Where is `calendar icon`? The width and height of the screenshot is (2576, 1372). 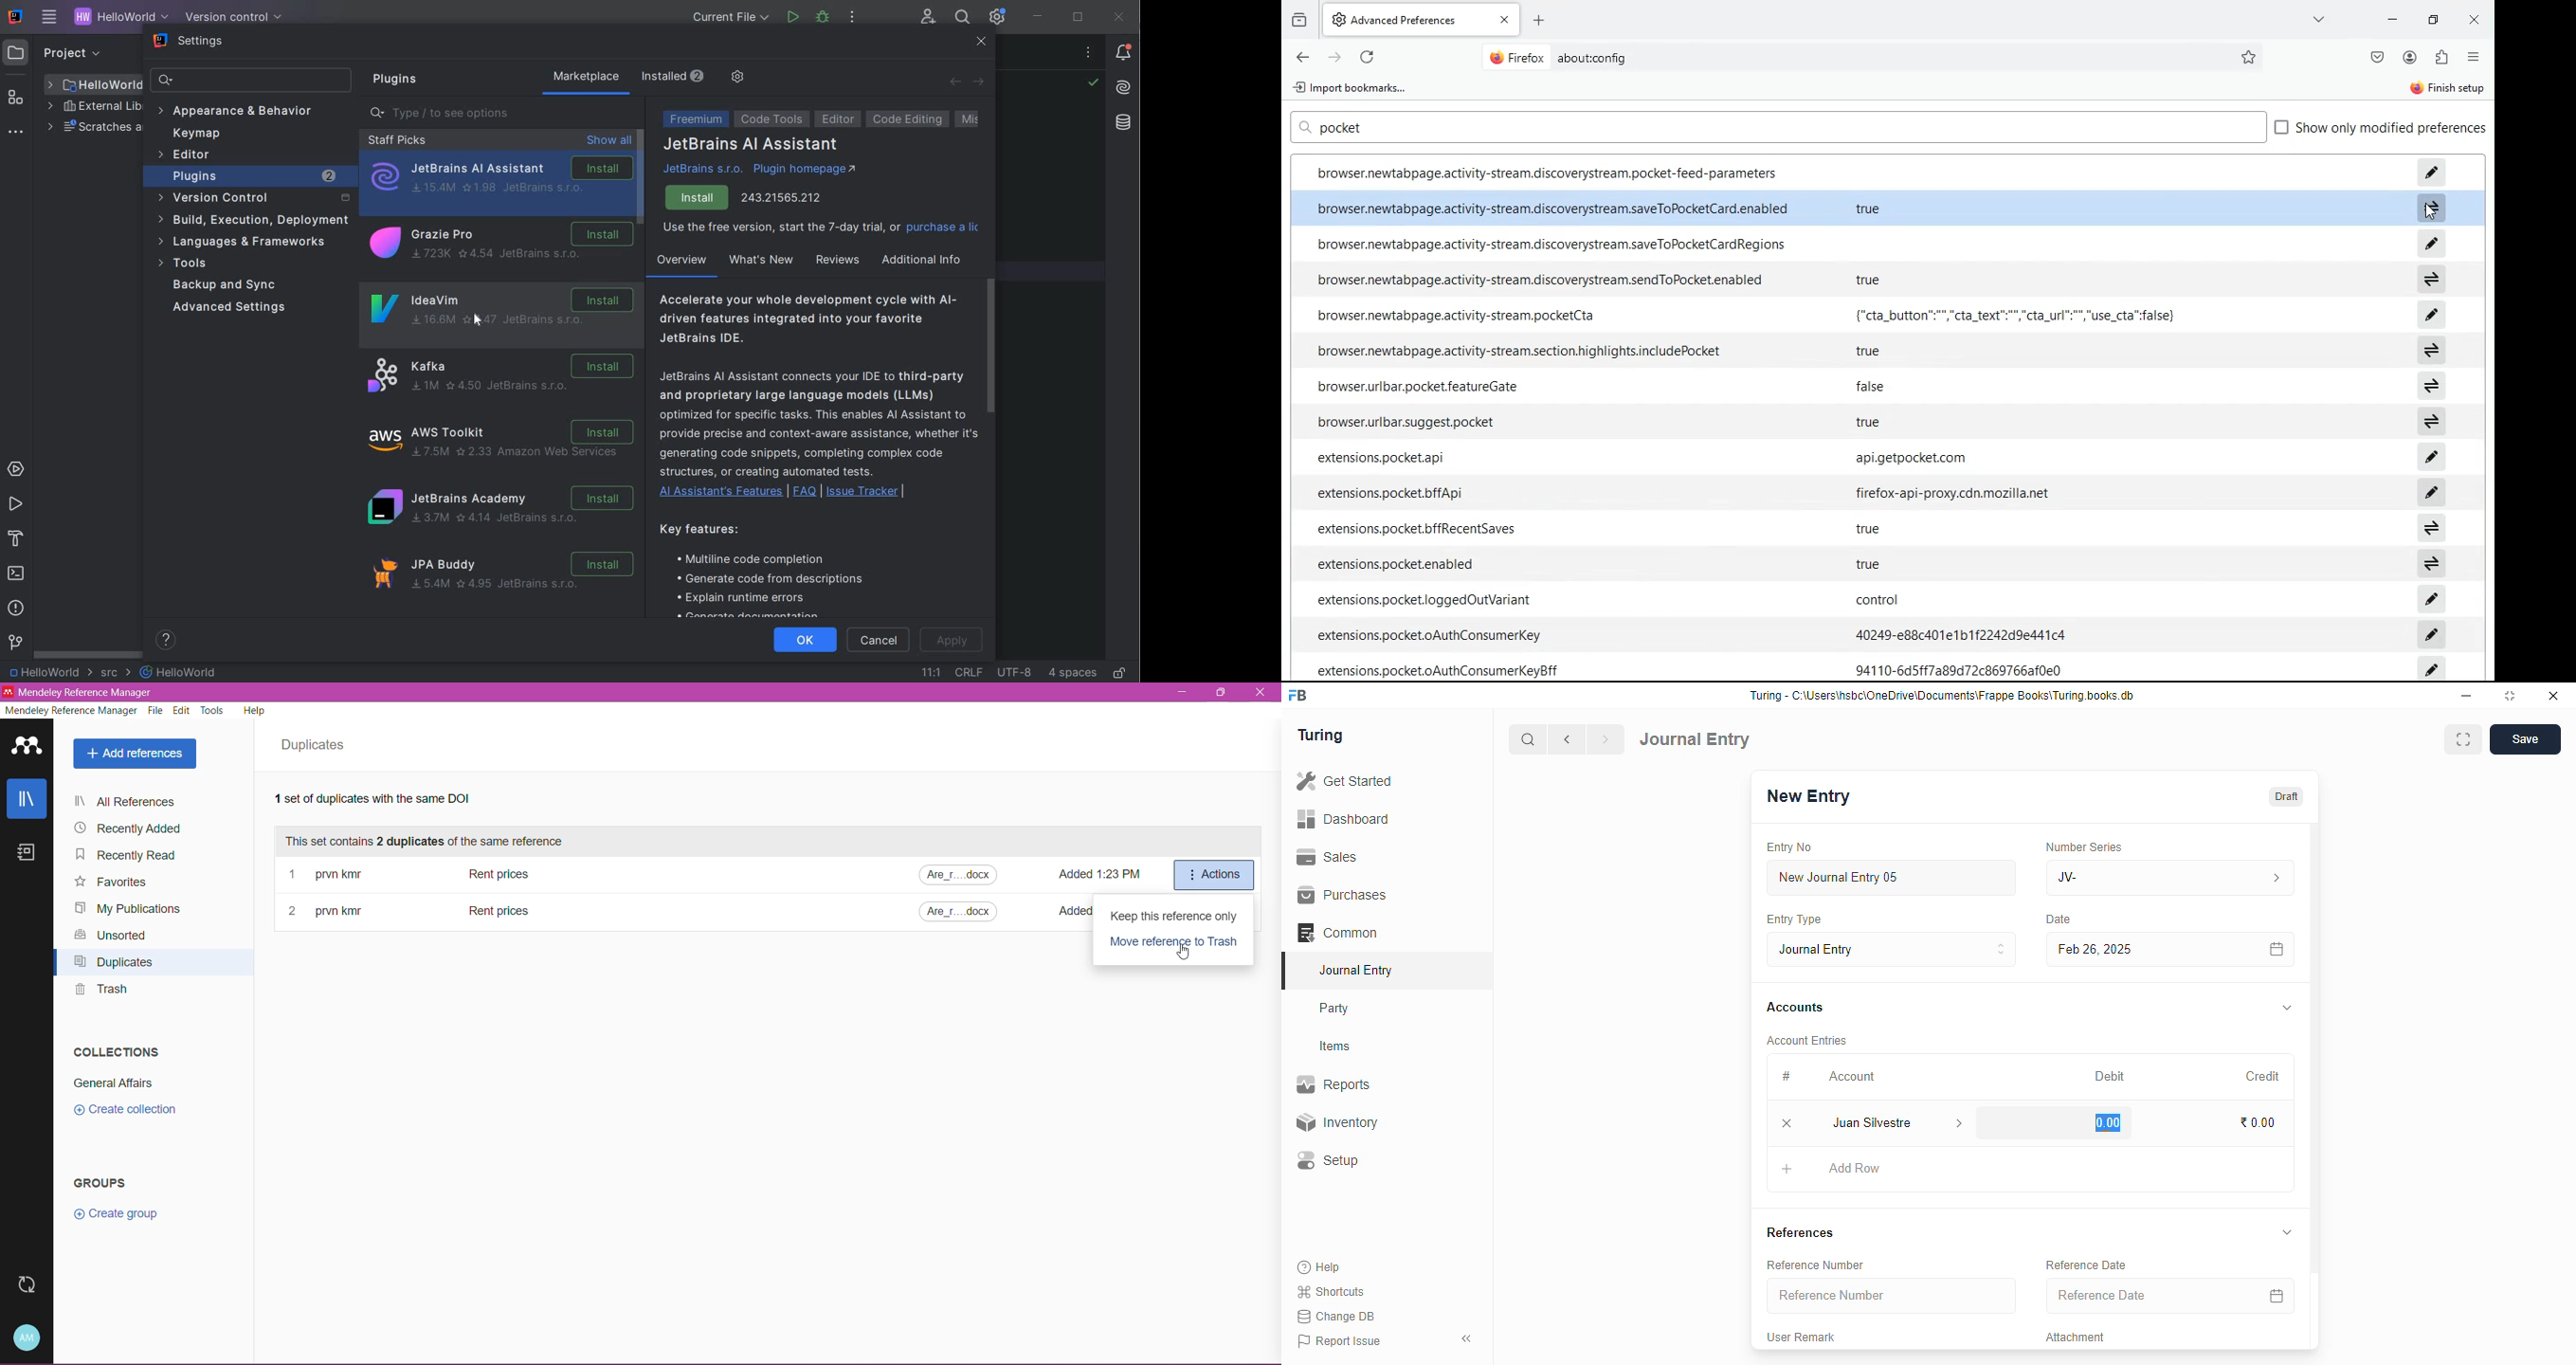 calendar icon is located at coordinates (2276, 949).